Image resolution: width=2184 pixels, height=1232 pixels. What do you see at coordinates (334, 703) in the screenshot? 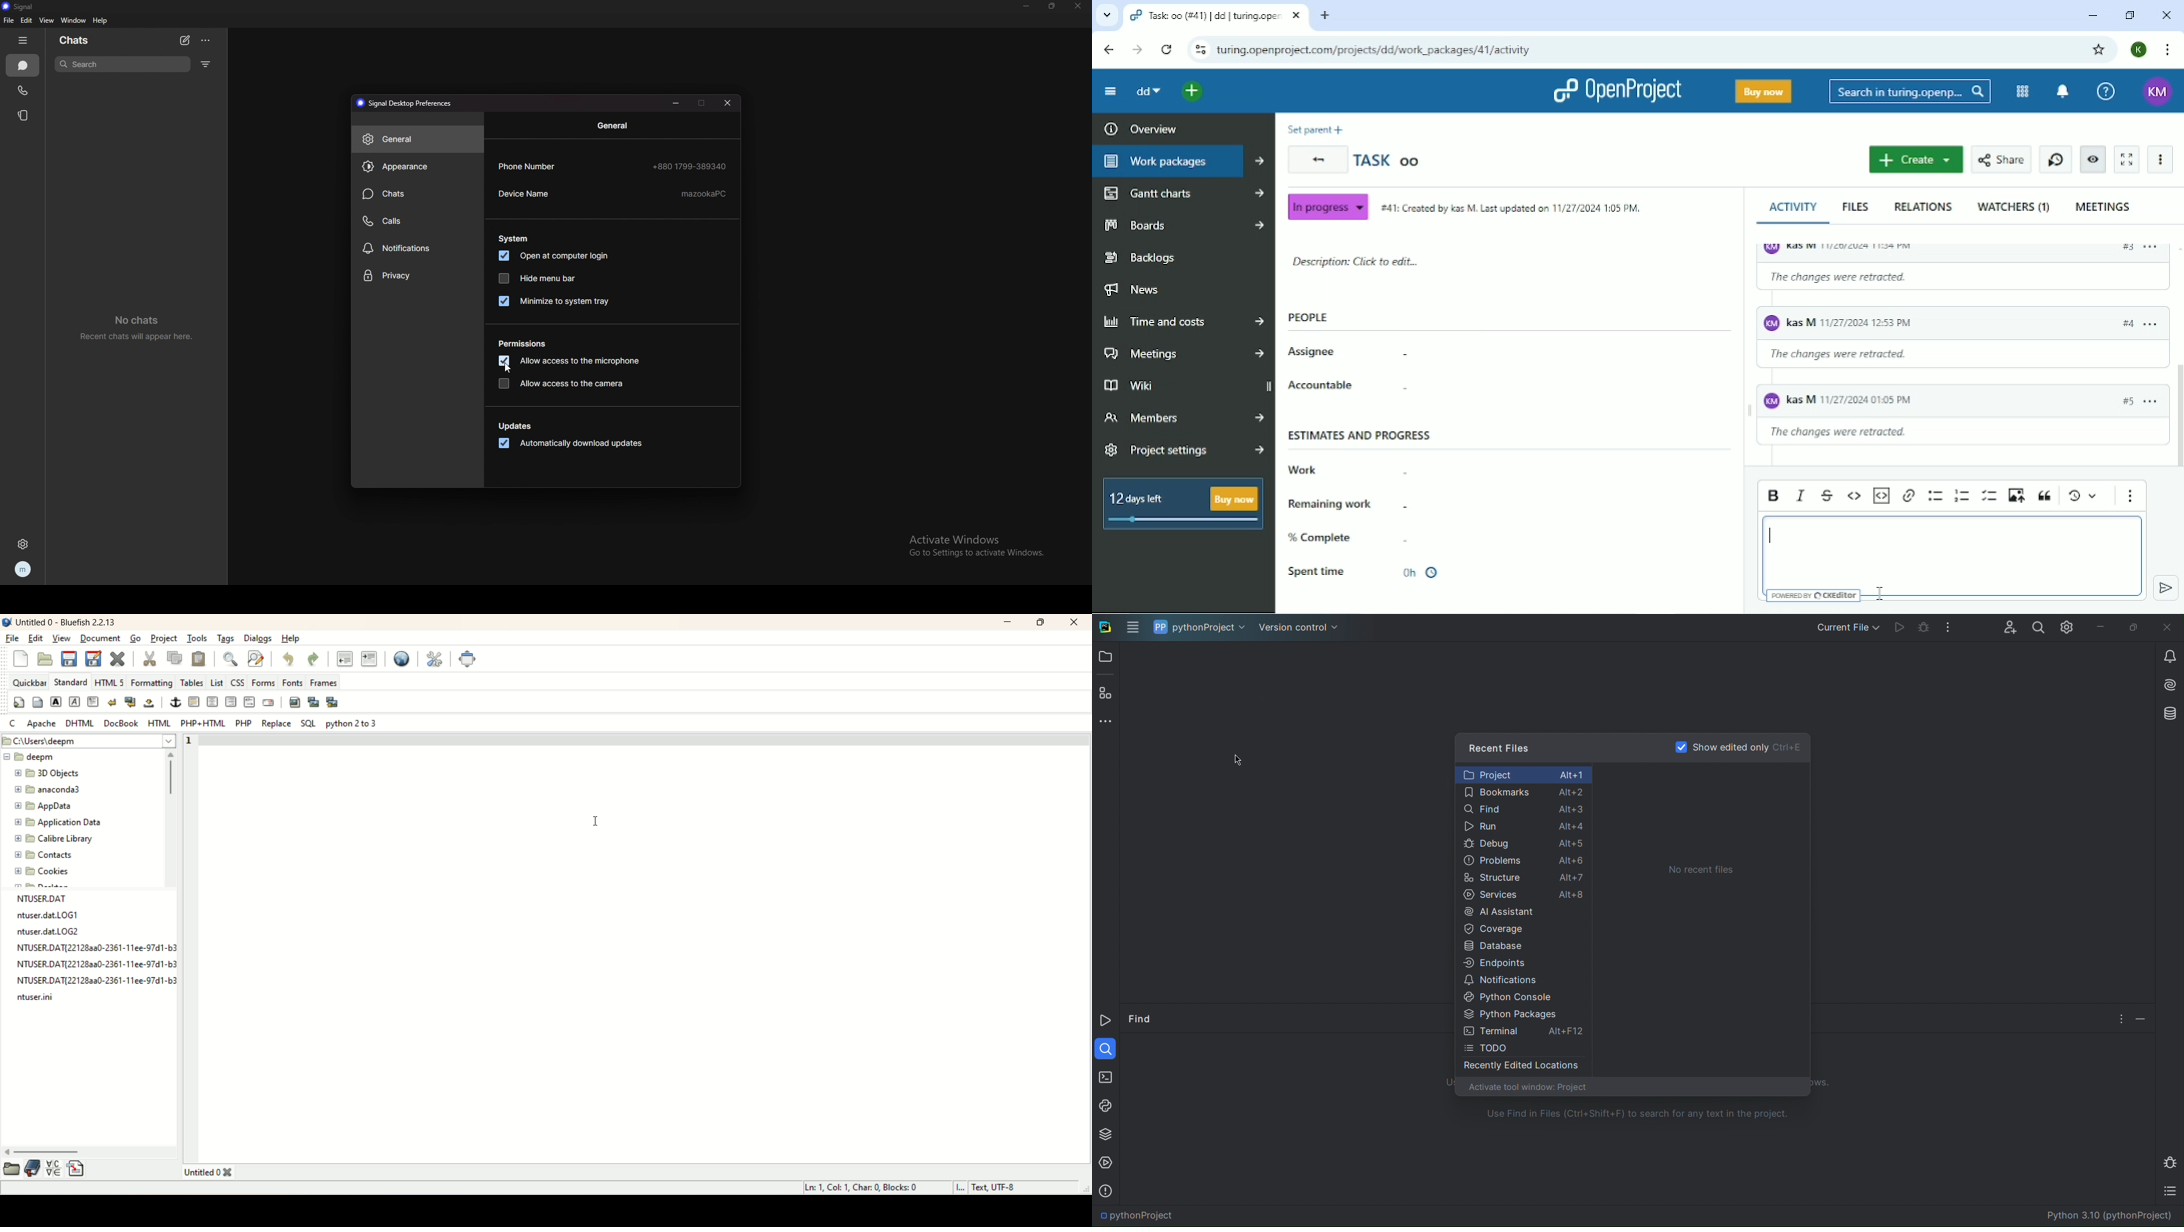
I see `MULTI-THUMBNAIL` at bounding box center [334, 703].